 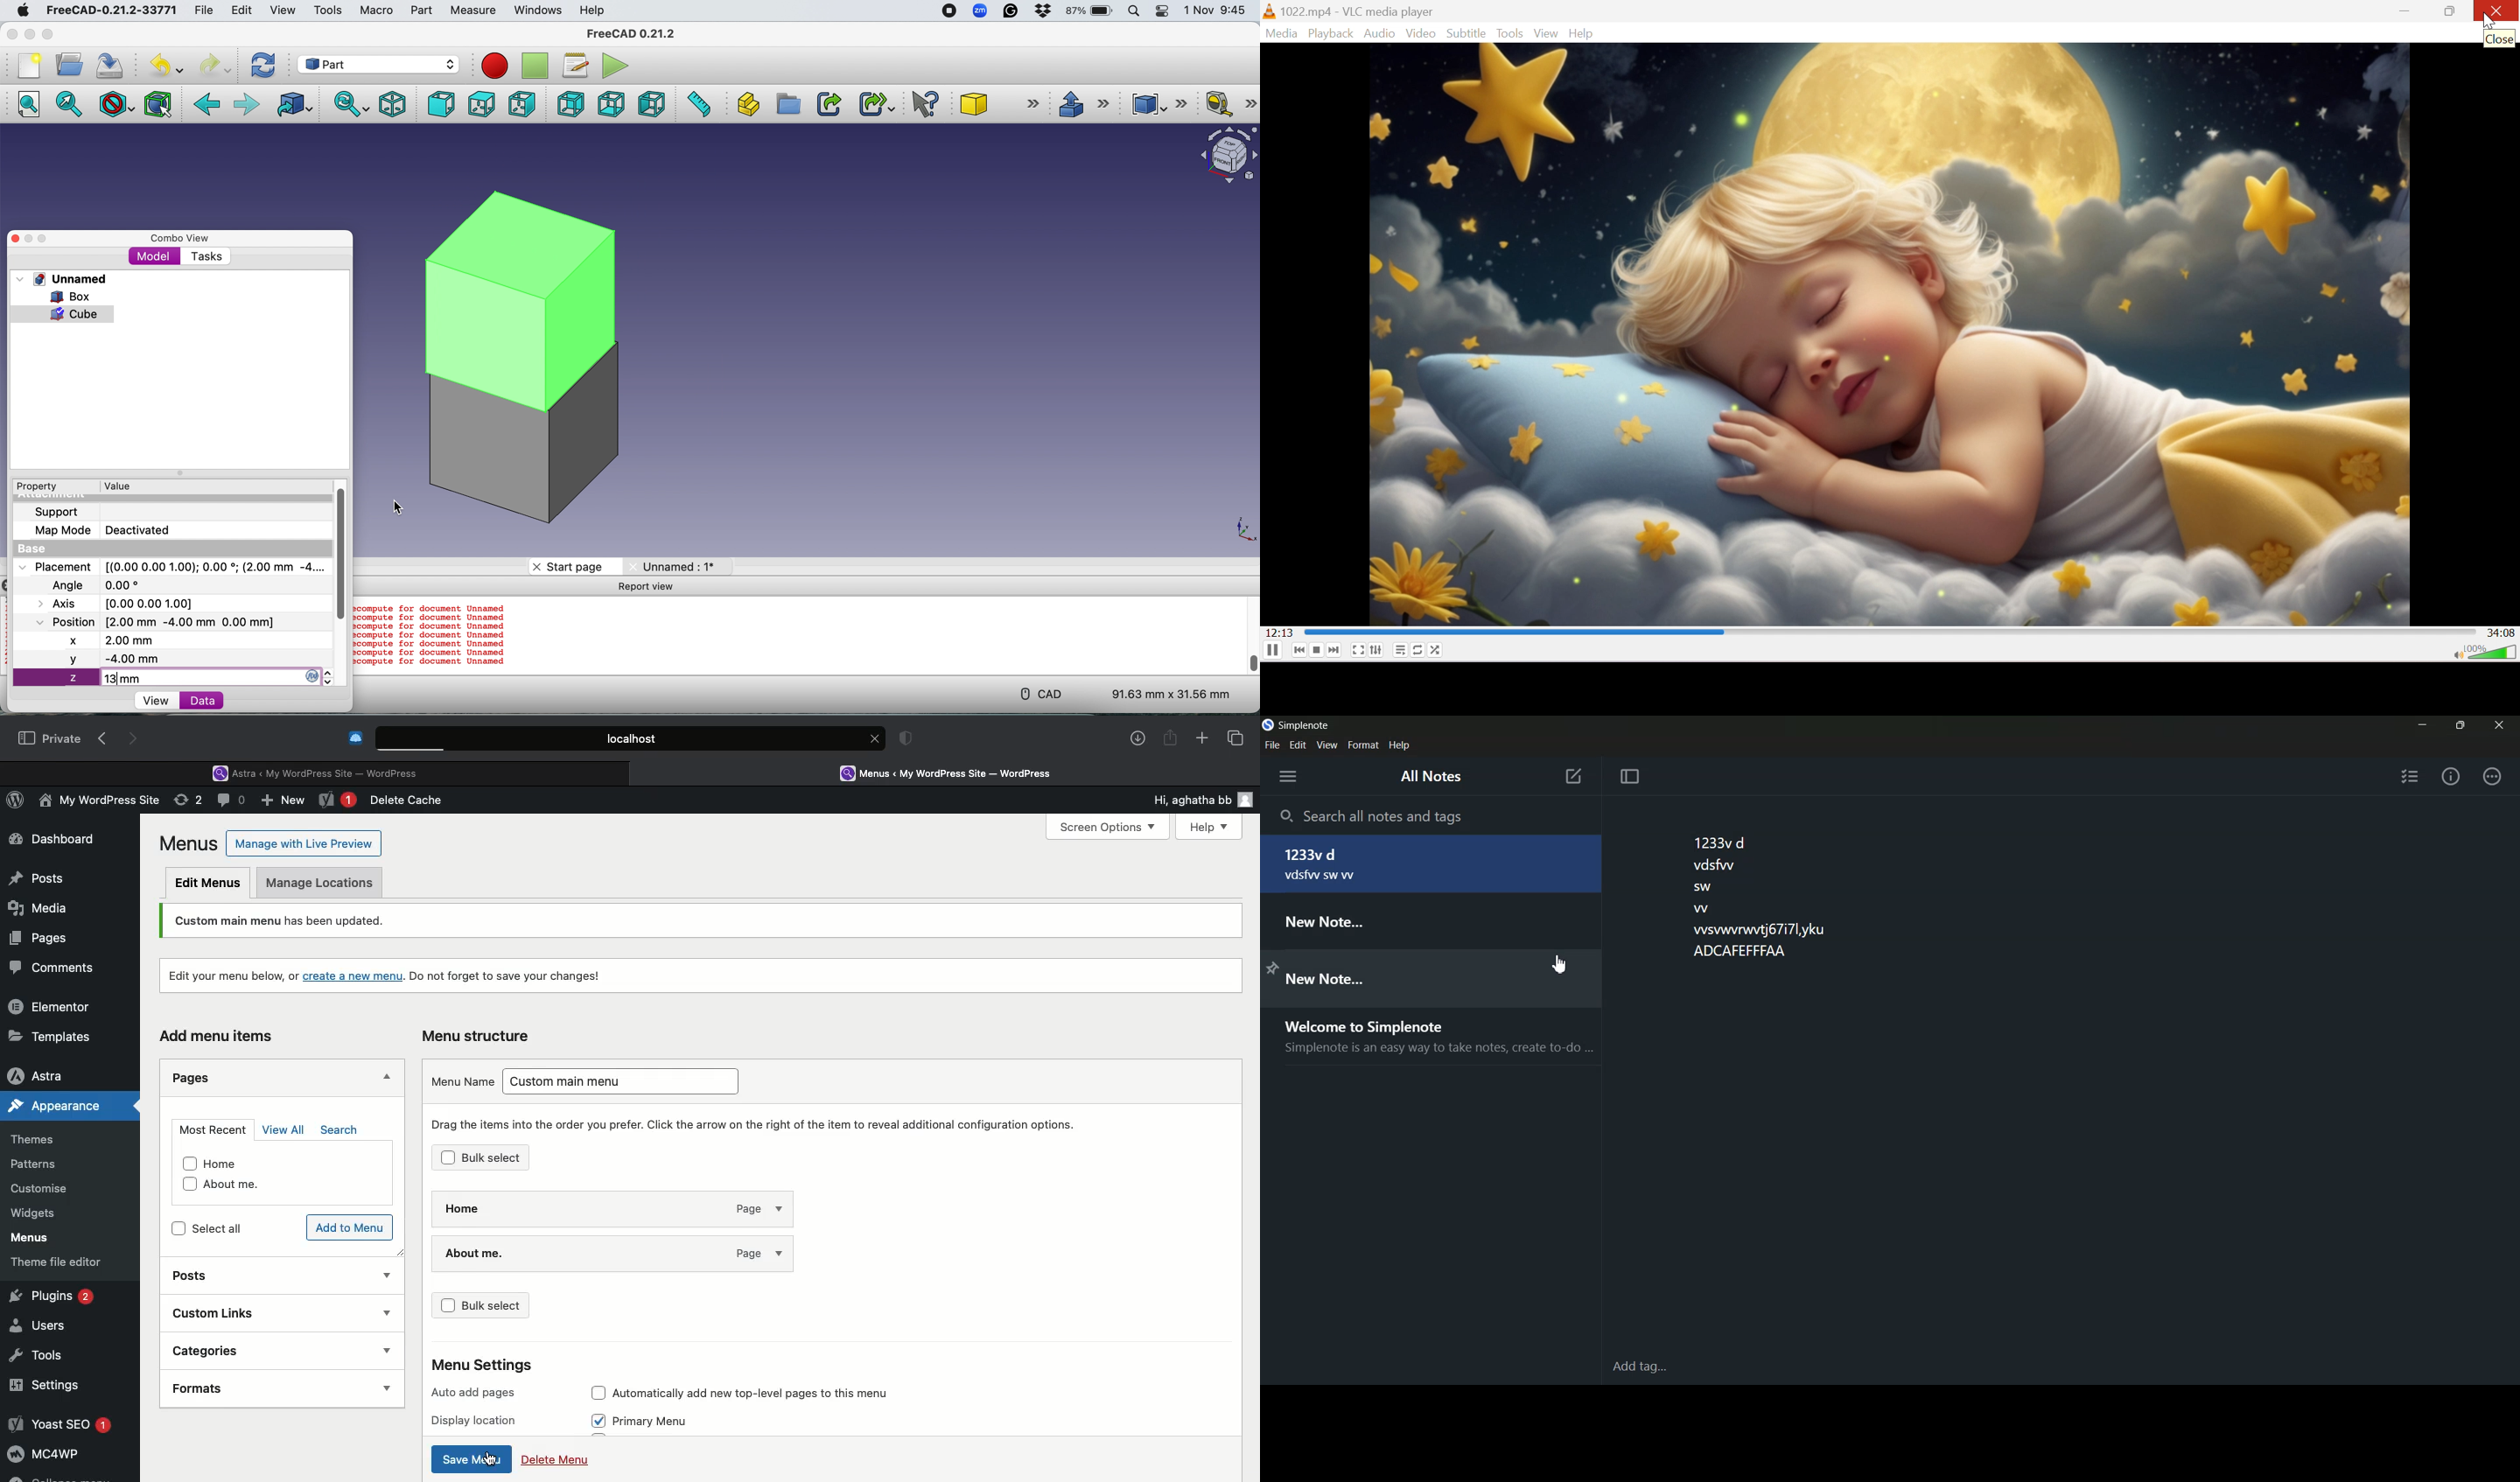 What do you see at coordinates (480, 1420) in the screenshot?
I see `Display location` at bounding box center [480, 1420].